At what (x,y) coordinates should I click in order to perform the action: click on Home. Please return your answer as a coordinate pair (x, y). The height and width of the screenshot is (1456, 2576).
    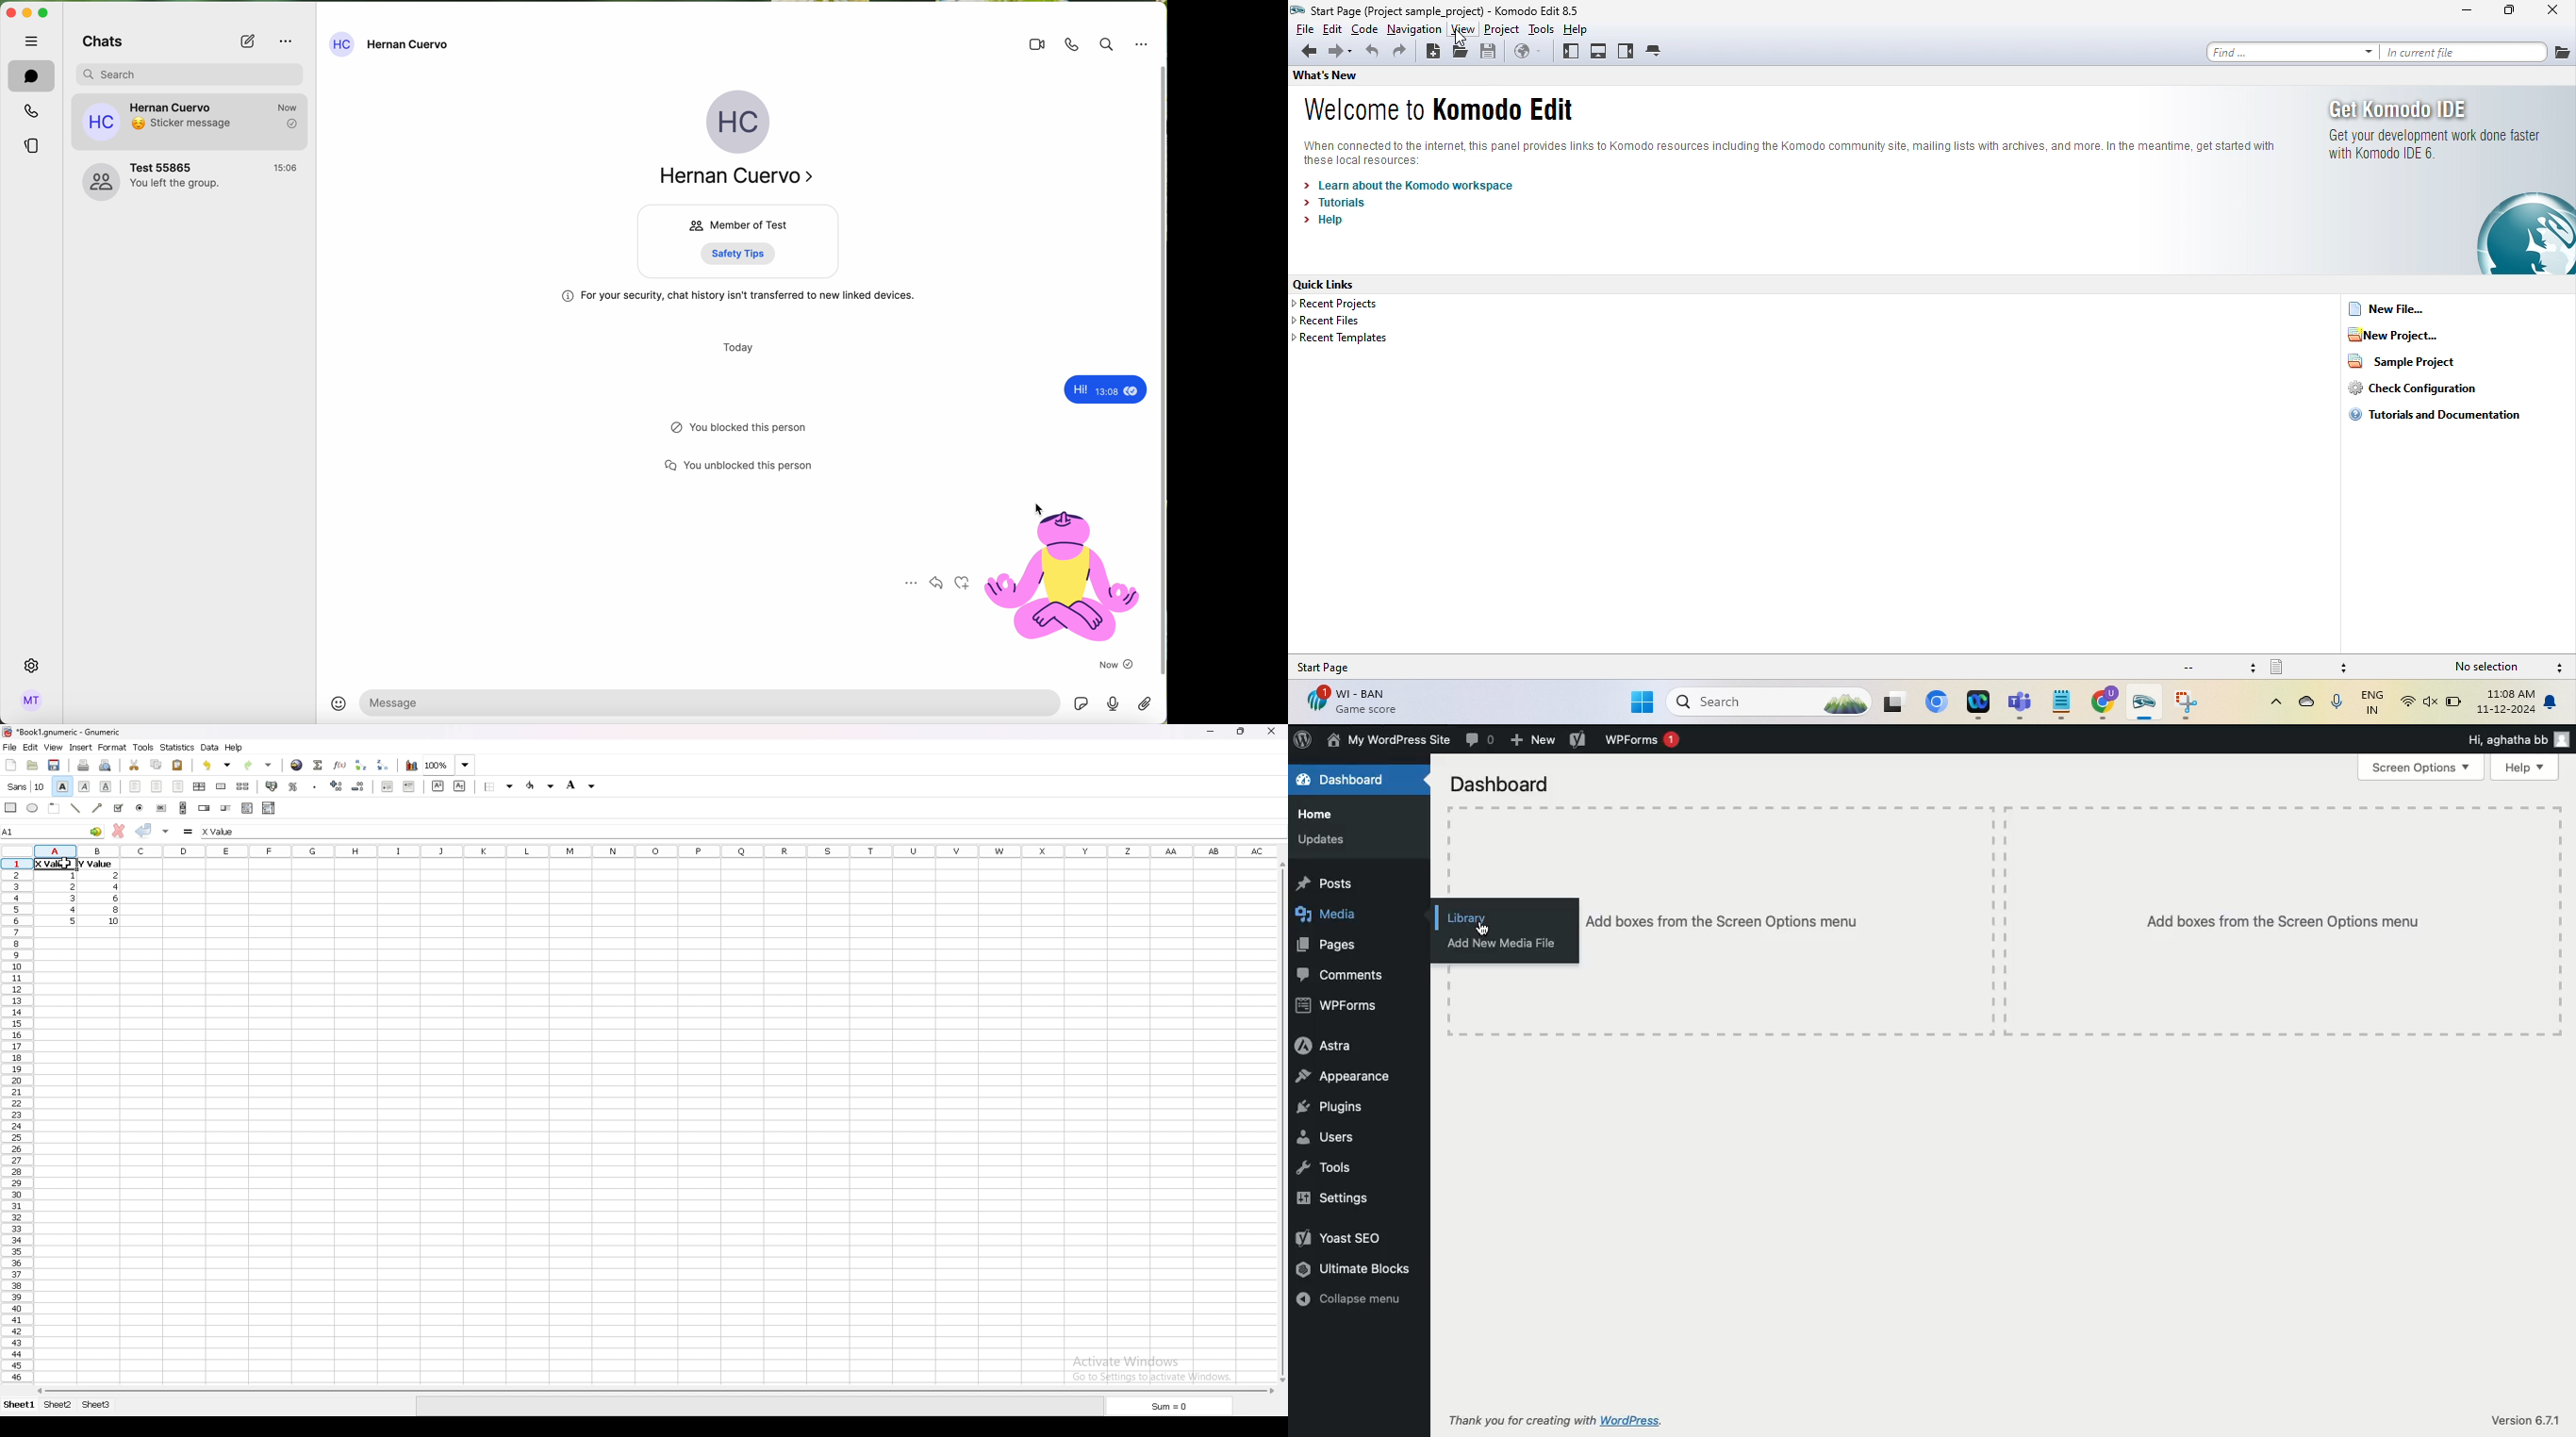
    Looking at the image, I should click on (1320, 813).